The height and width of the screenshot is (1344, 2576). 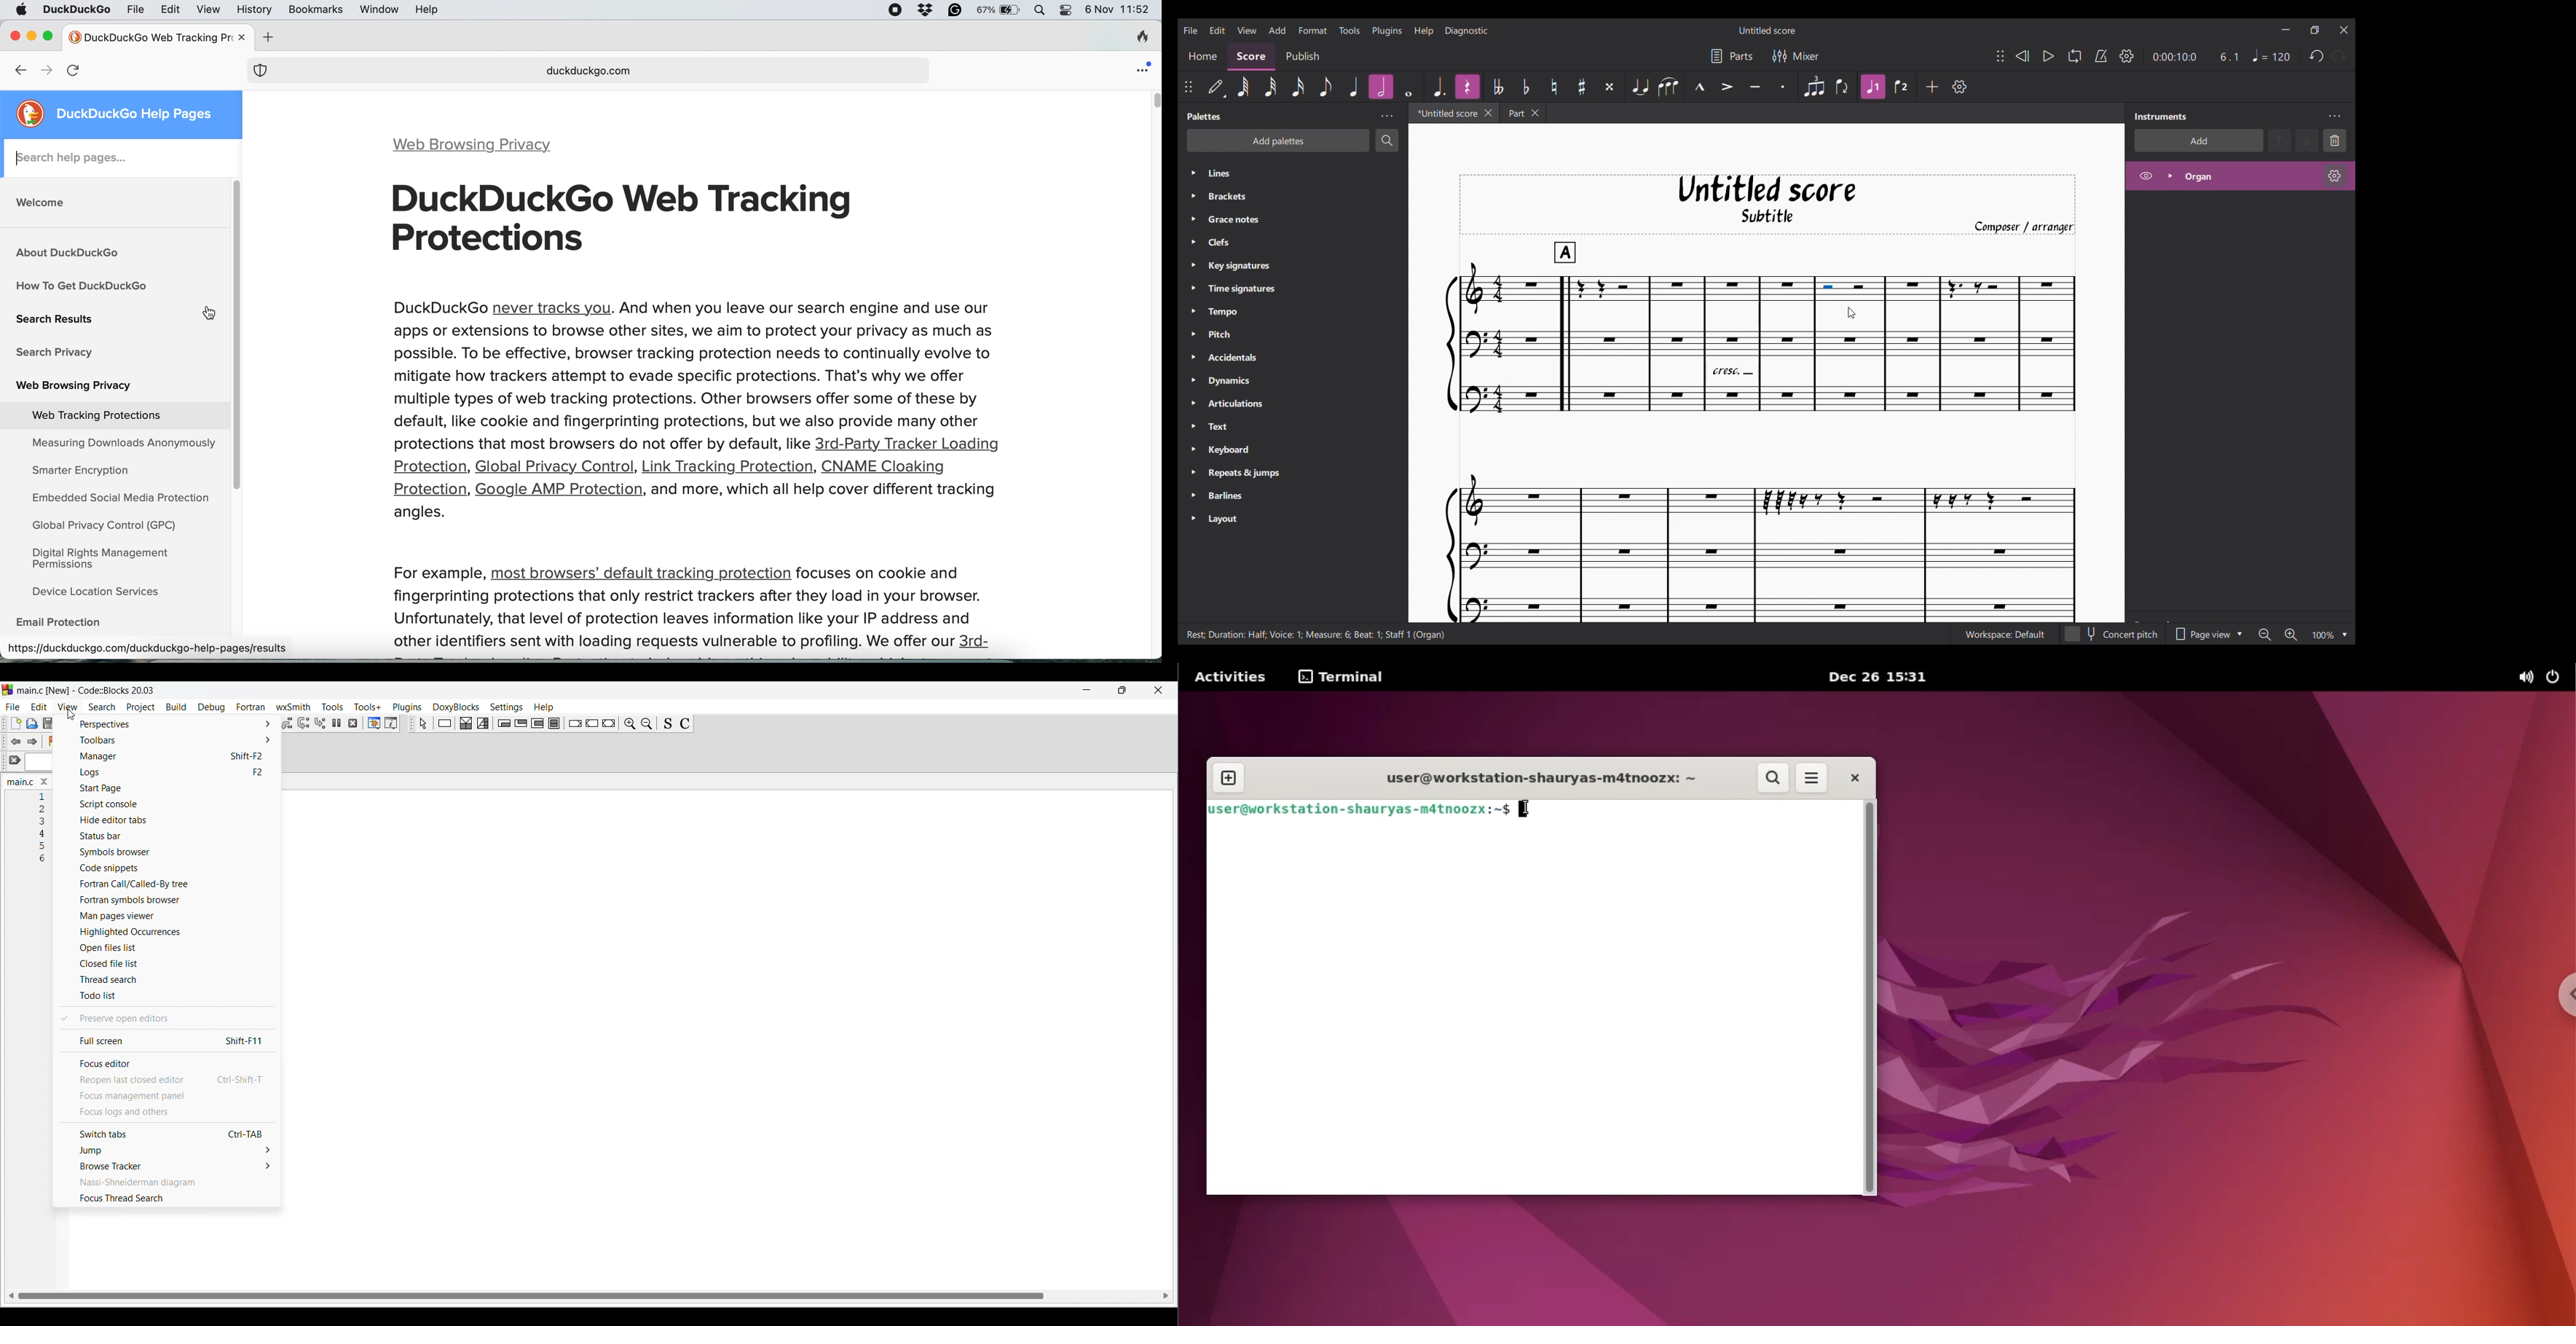 I want to click on view, so click(x=208, y=9).